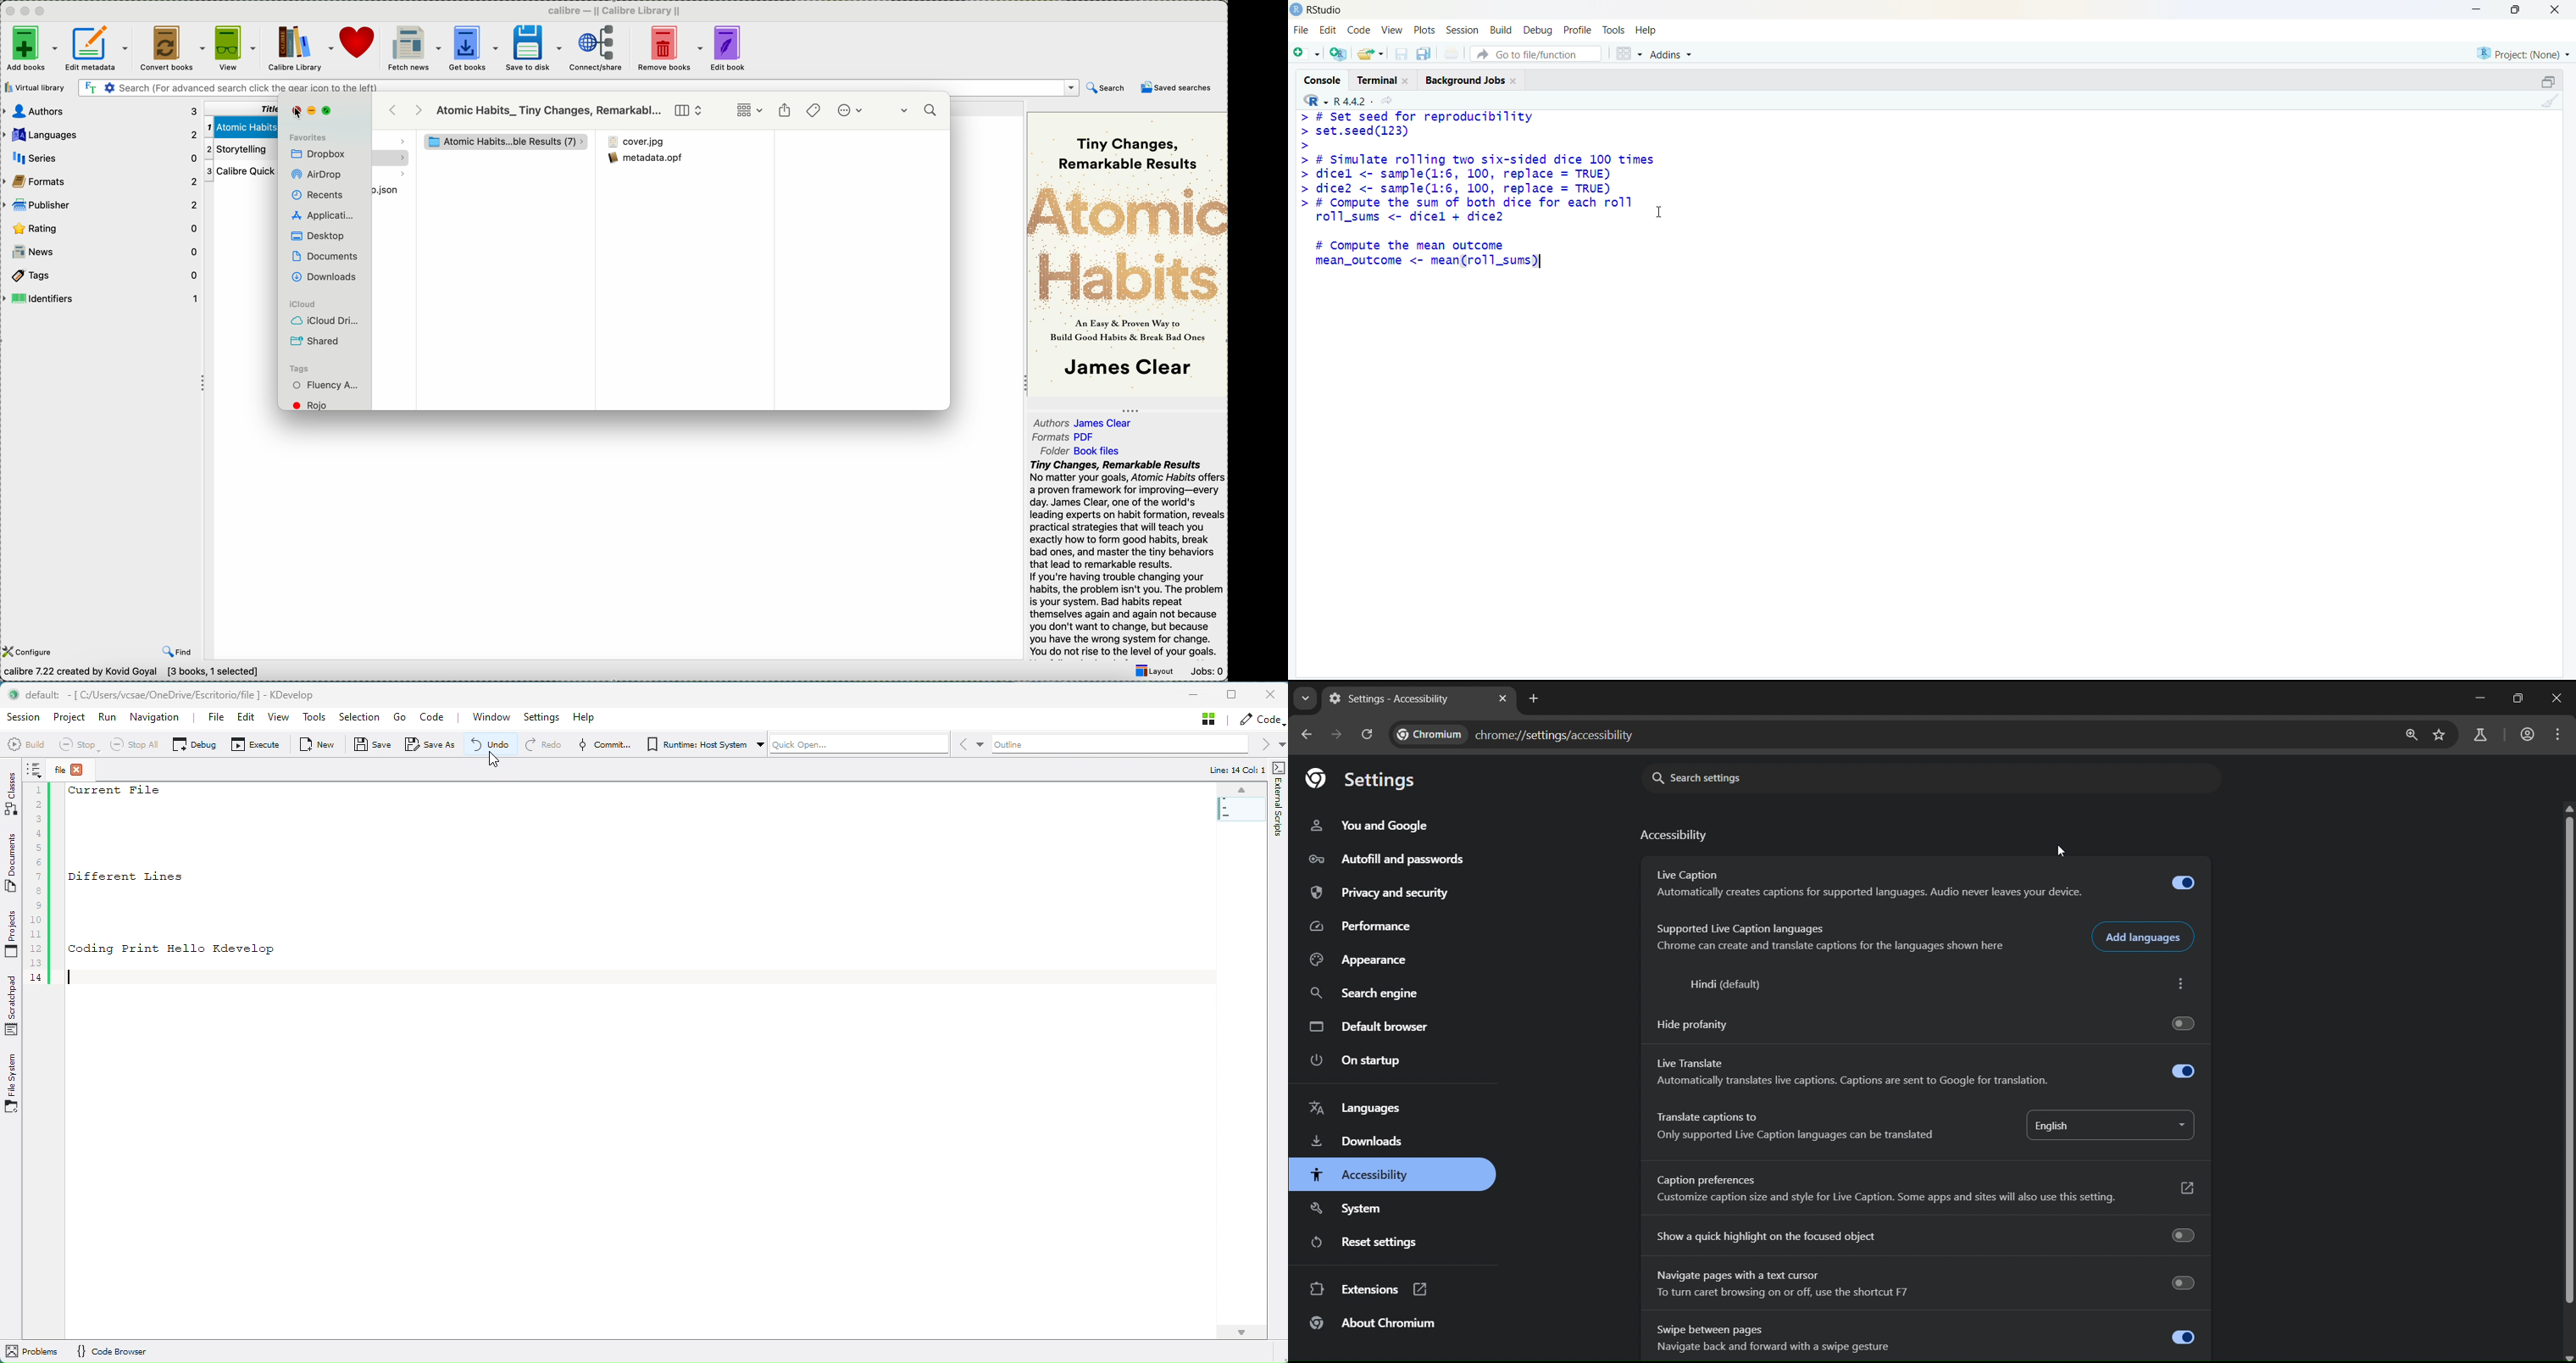 The height and width of the screenshot is (1372, 2576). I want to click on configure, so click(30, 652).